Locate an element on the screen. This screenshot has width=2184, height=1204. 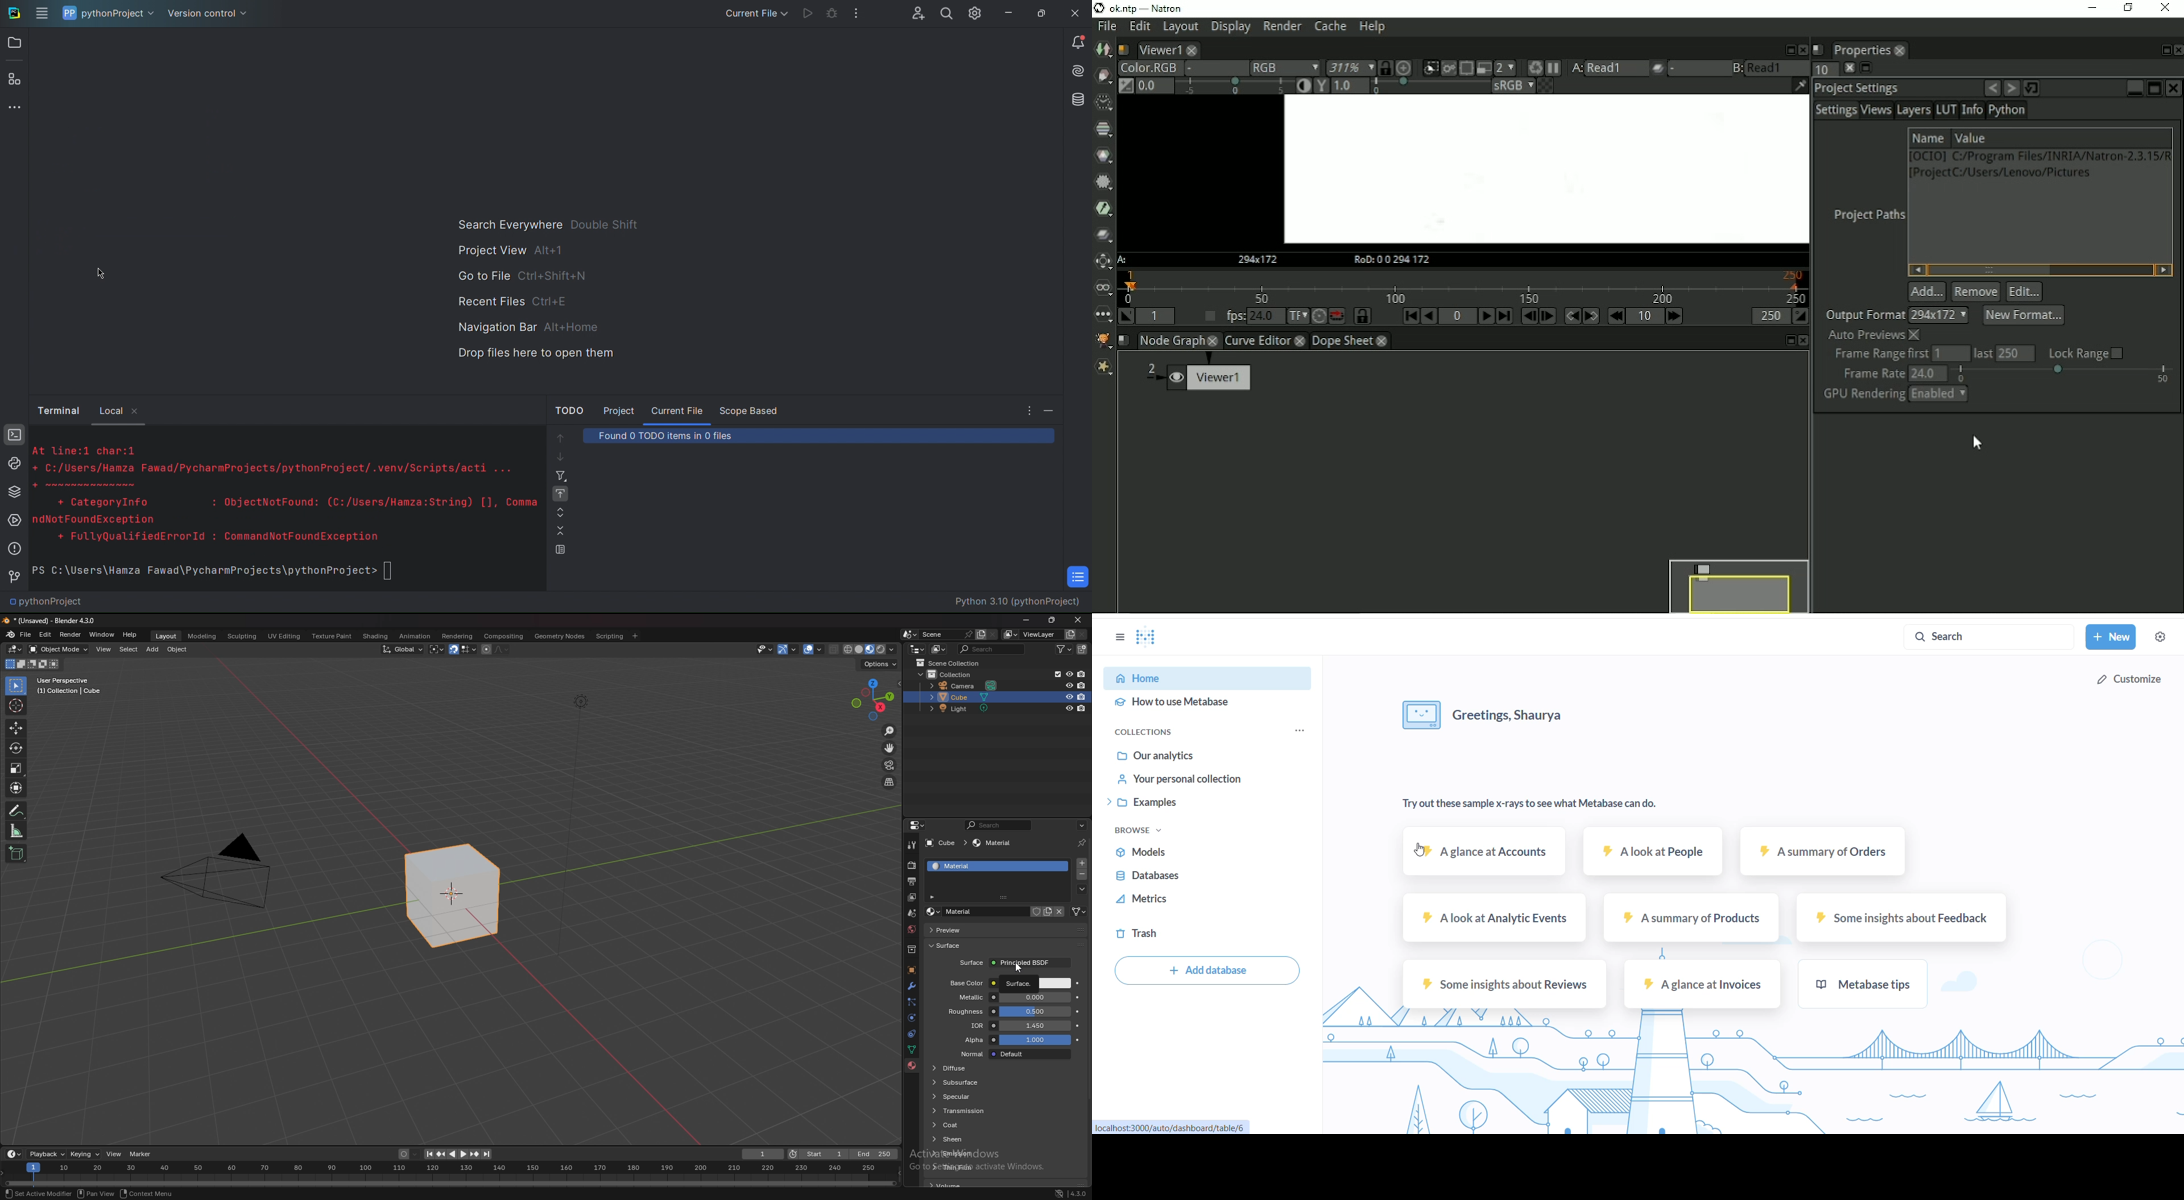
editor type is located at coordinates (15, 649).